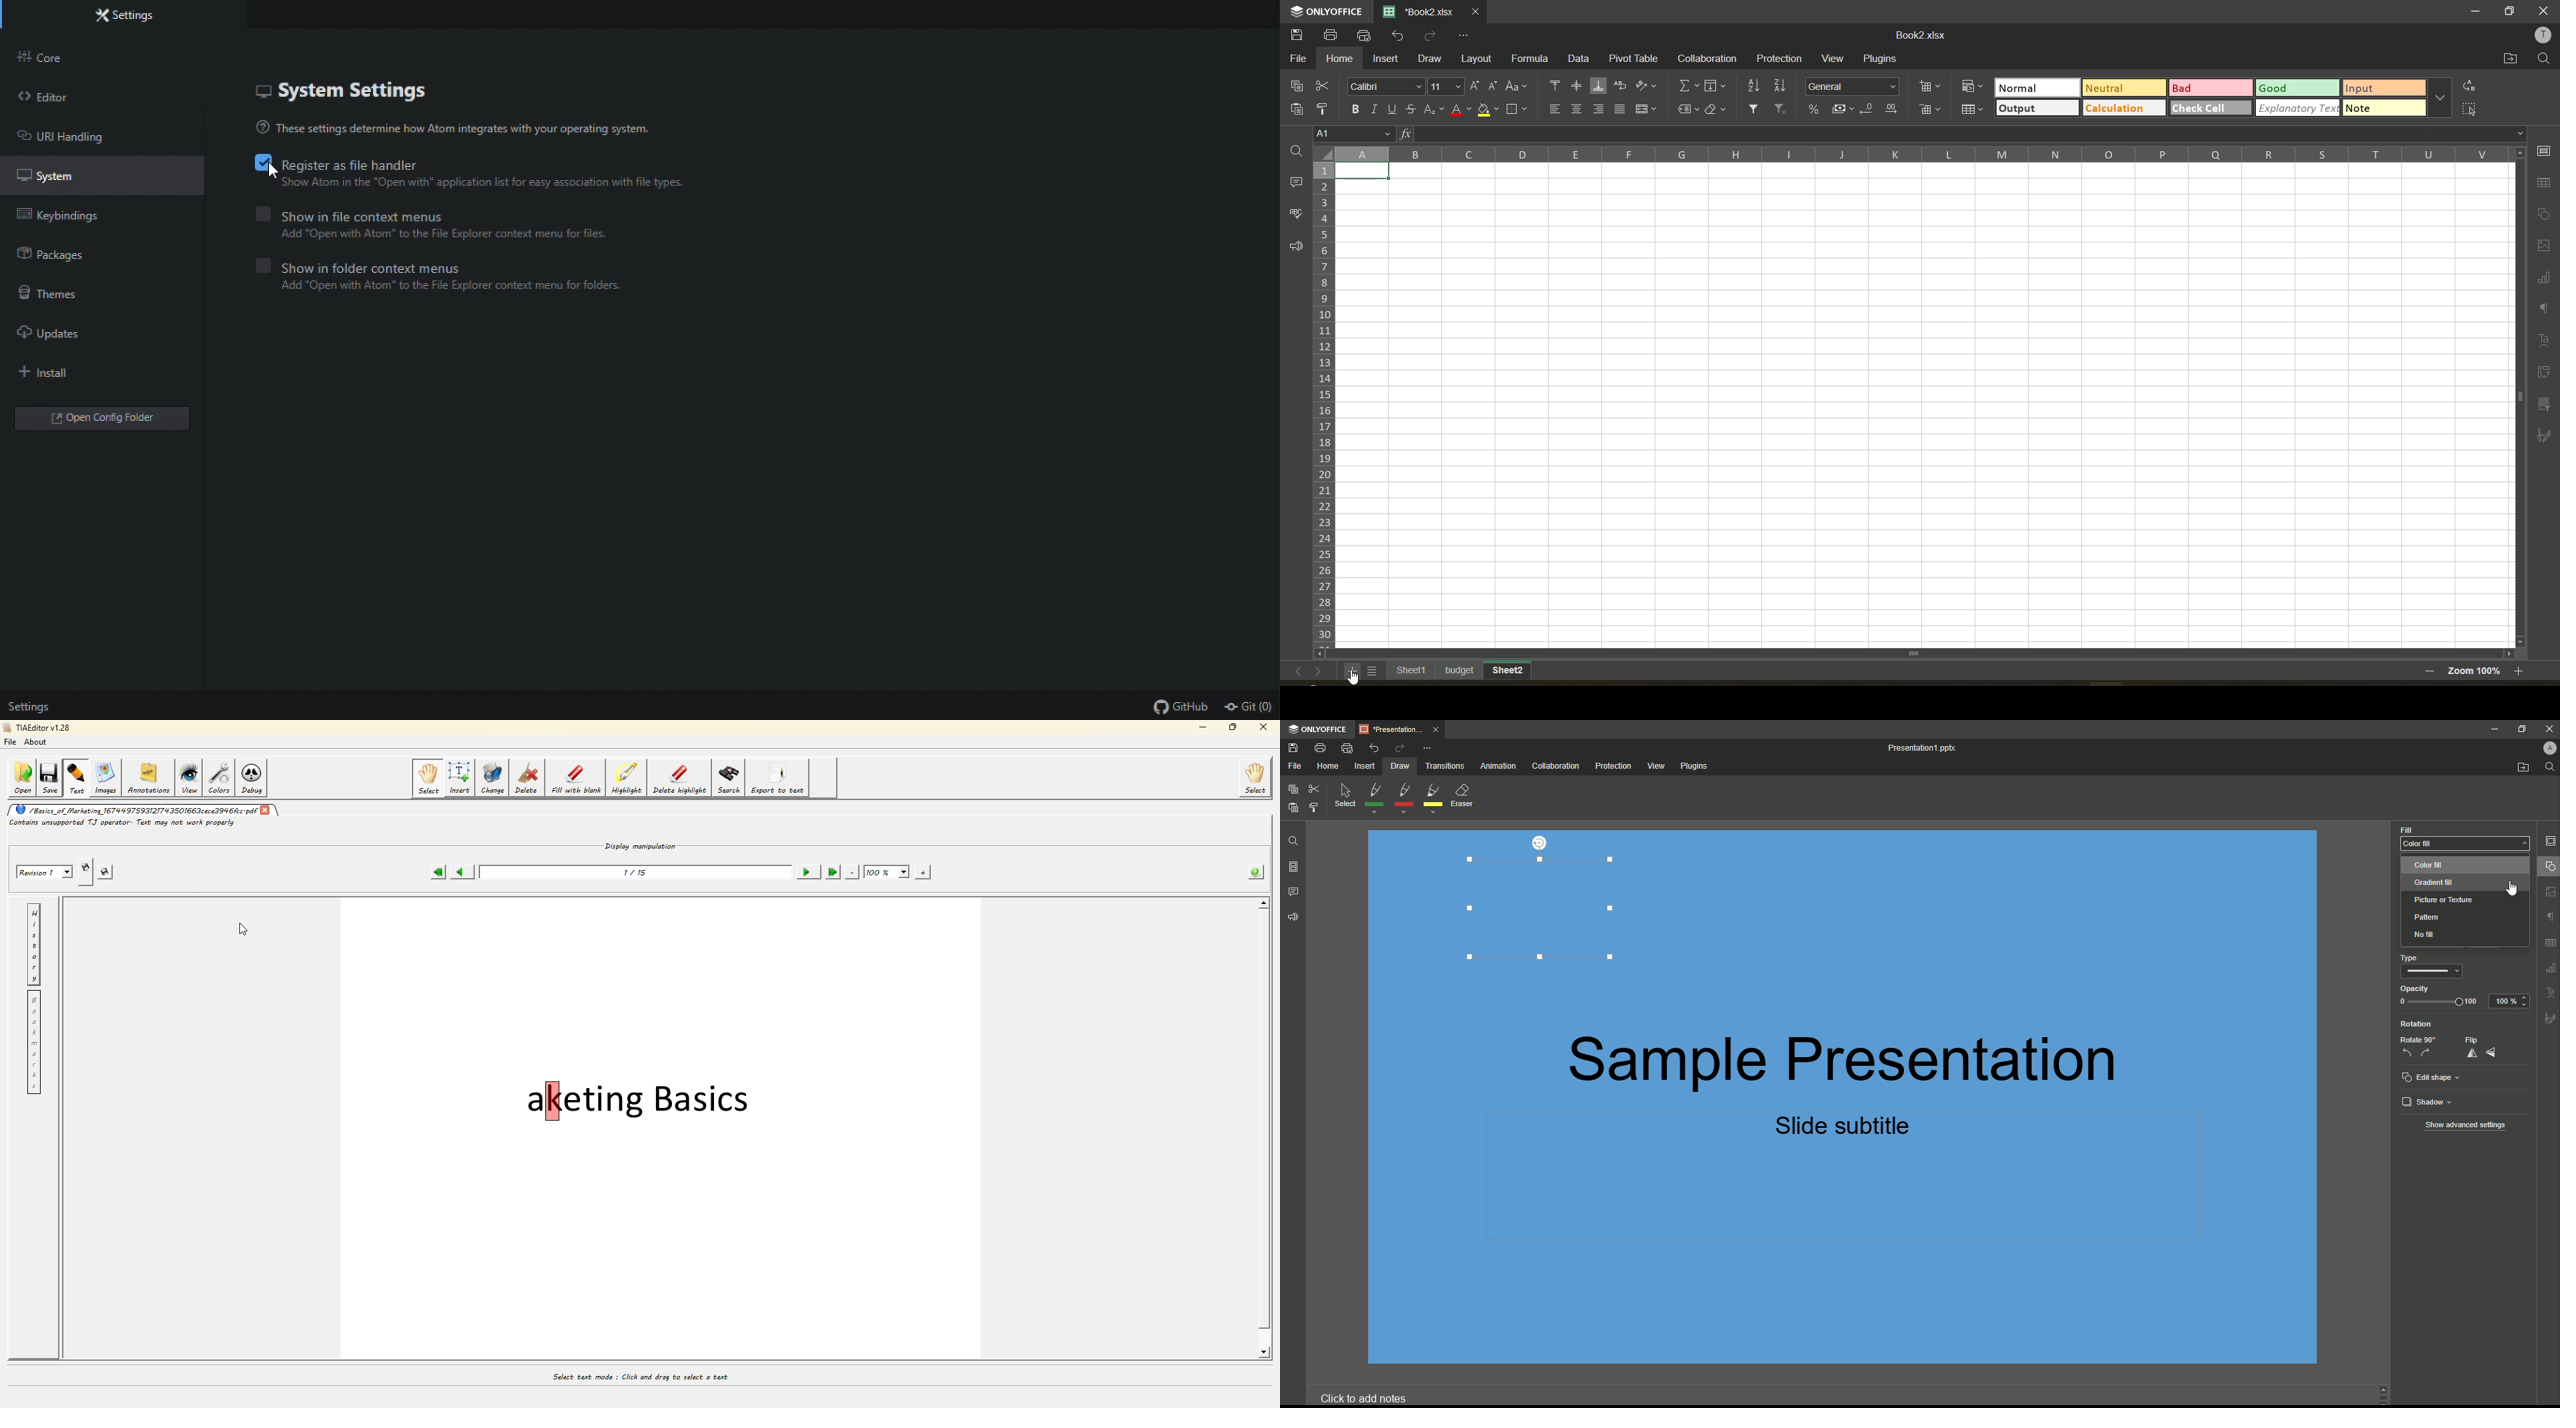 This screenshot has width=2576, height=1428. What do you see at coordinates (1488, 111) in the screenshot?
I see `fill color` at bounding box center [1488, 111].